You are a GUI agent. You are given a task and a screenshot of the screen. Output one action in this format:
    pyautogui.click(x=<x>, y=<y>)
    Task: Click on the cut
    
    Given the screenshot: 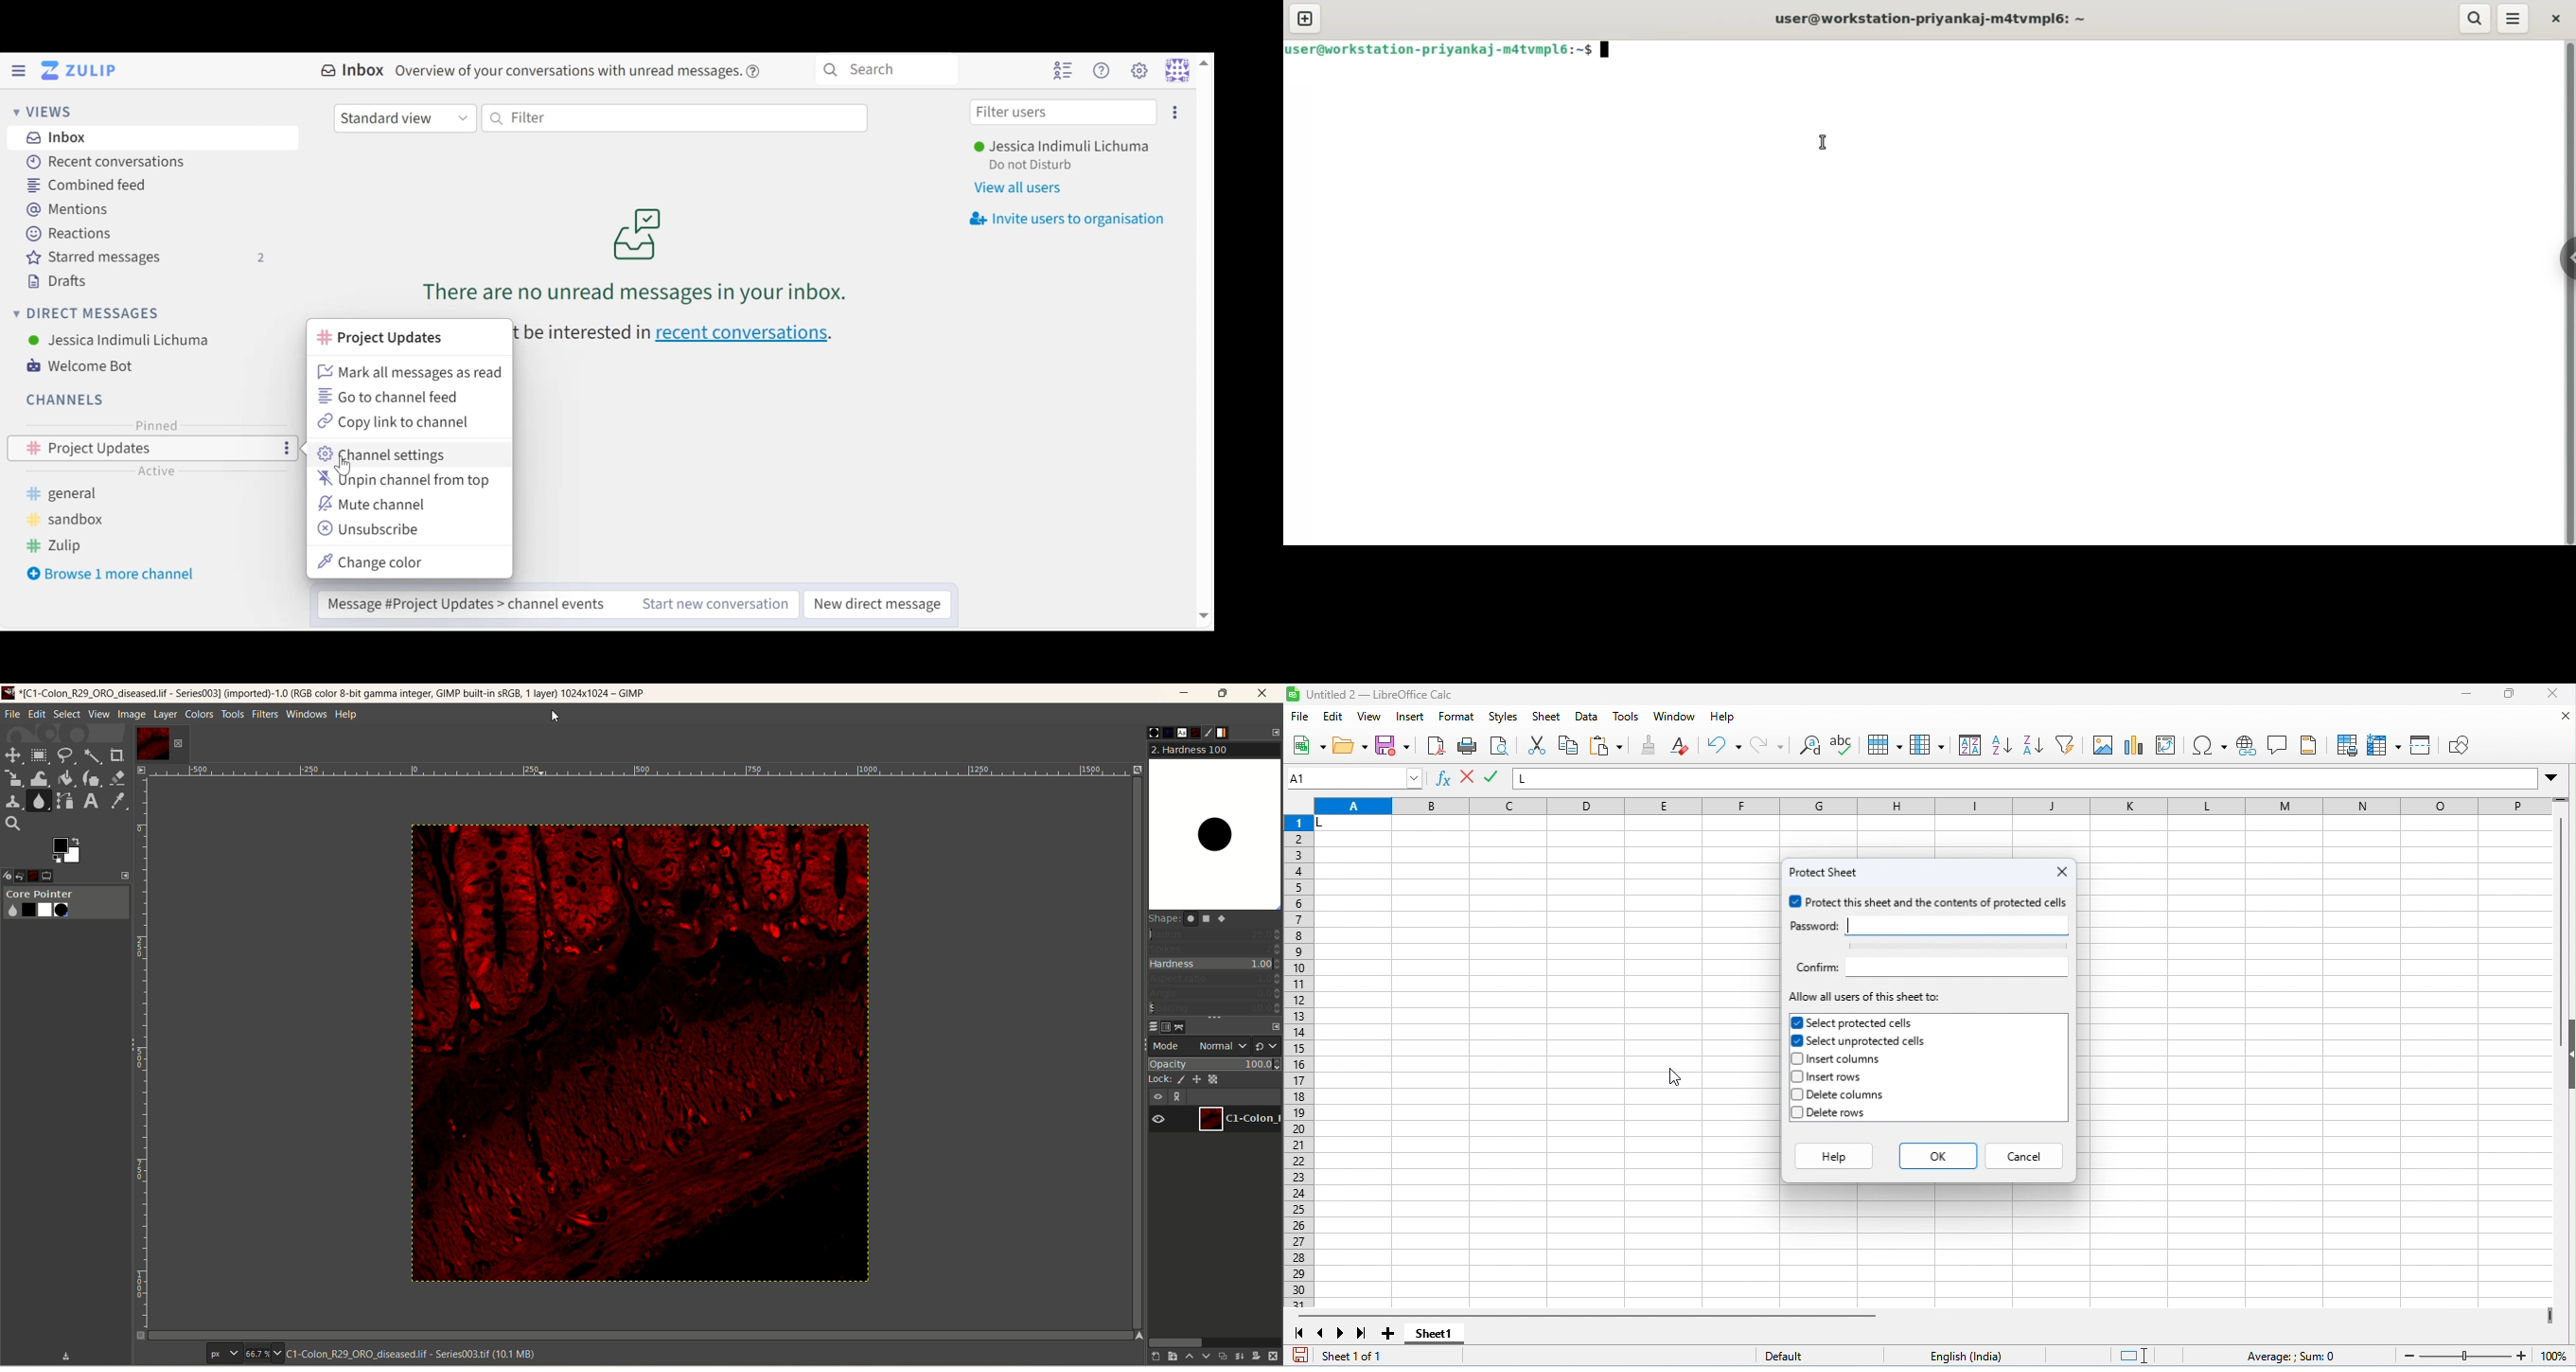 What is the action you would take?
    pyautogui.click(x=1540, y=745)
    